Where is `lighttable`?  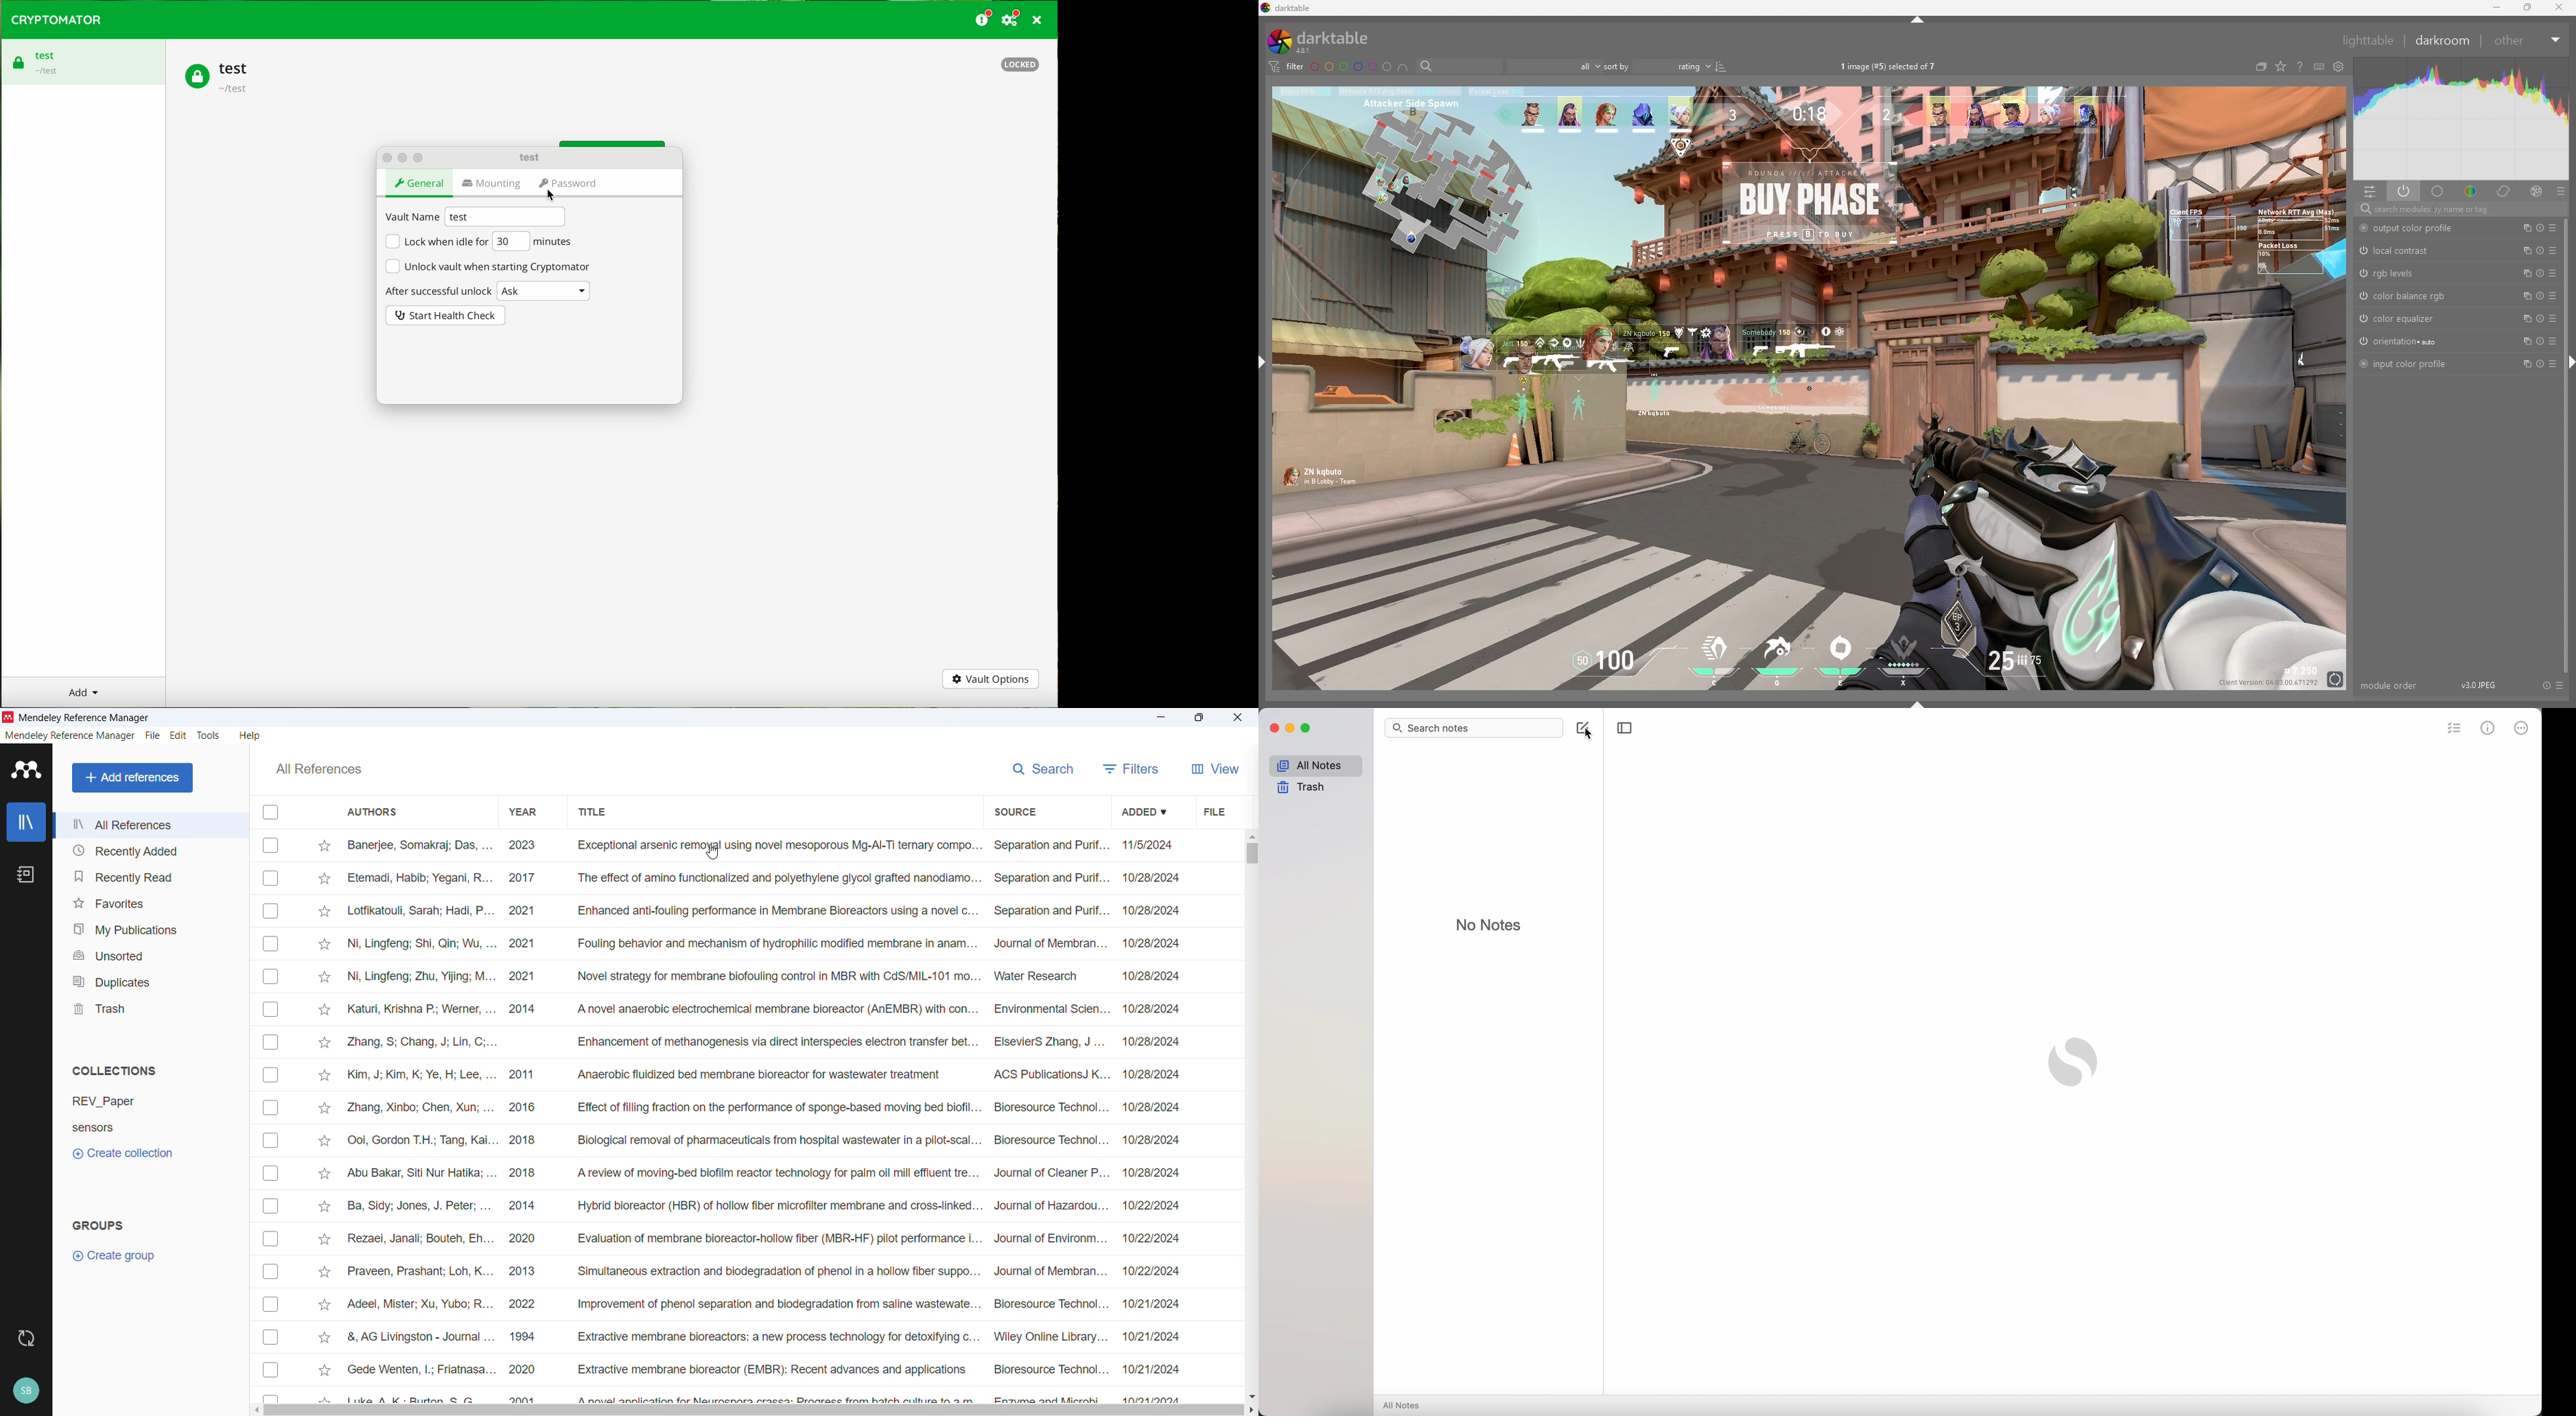 lighttable is located at coordinates (2369, 40).